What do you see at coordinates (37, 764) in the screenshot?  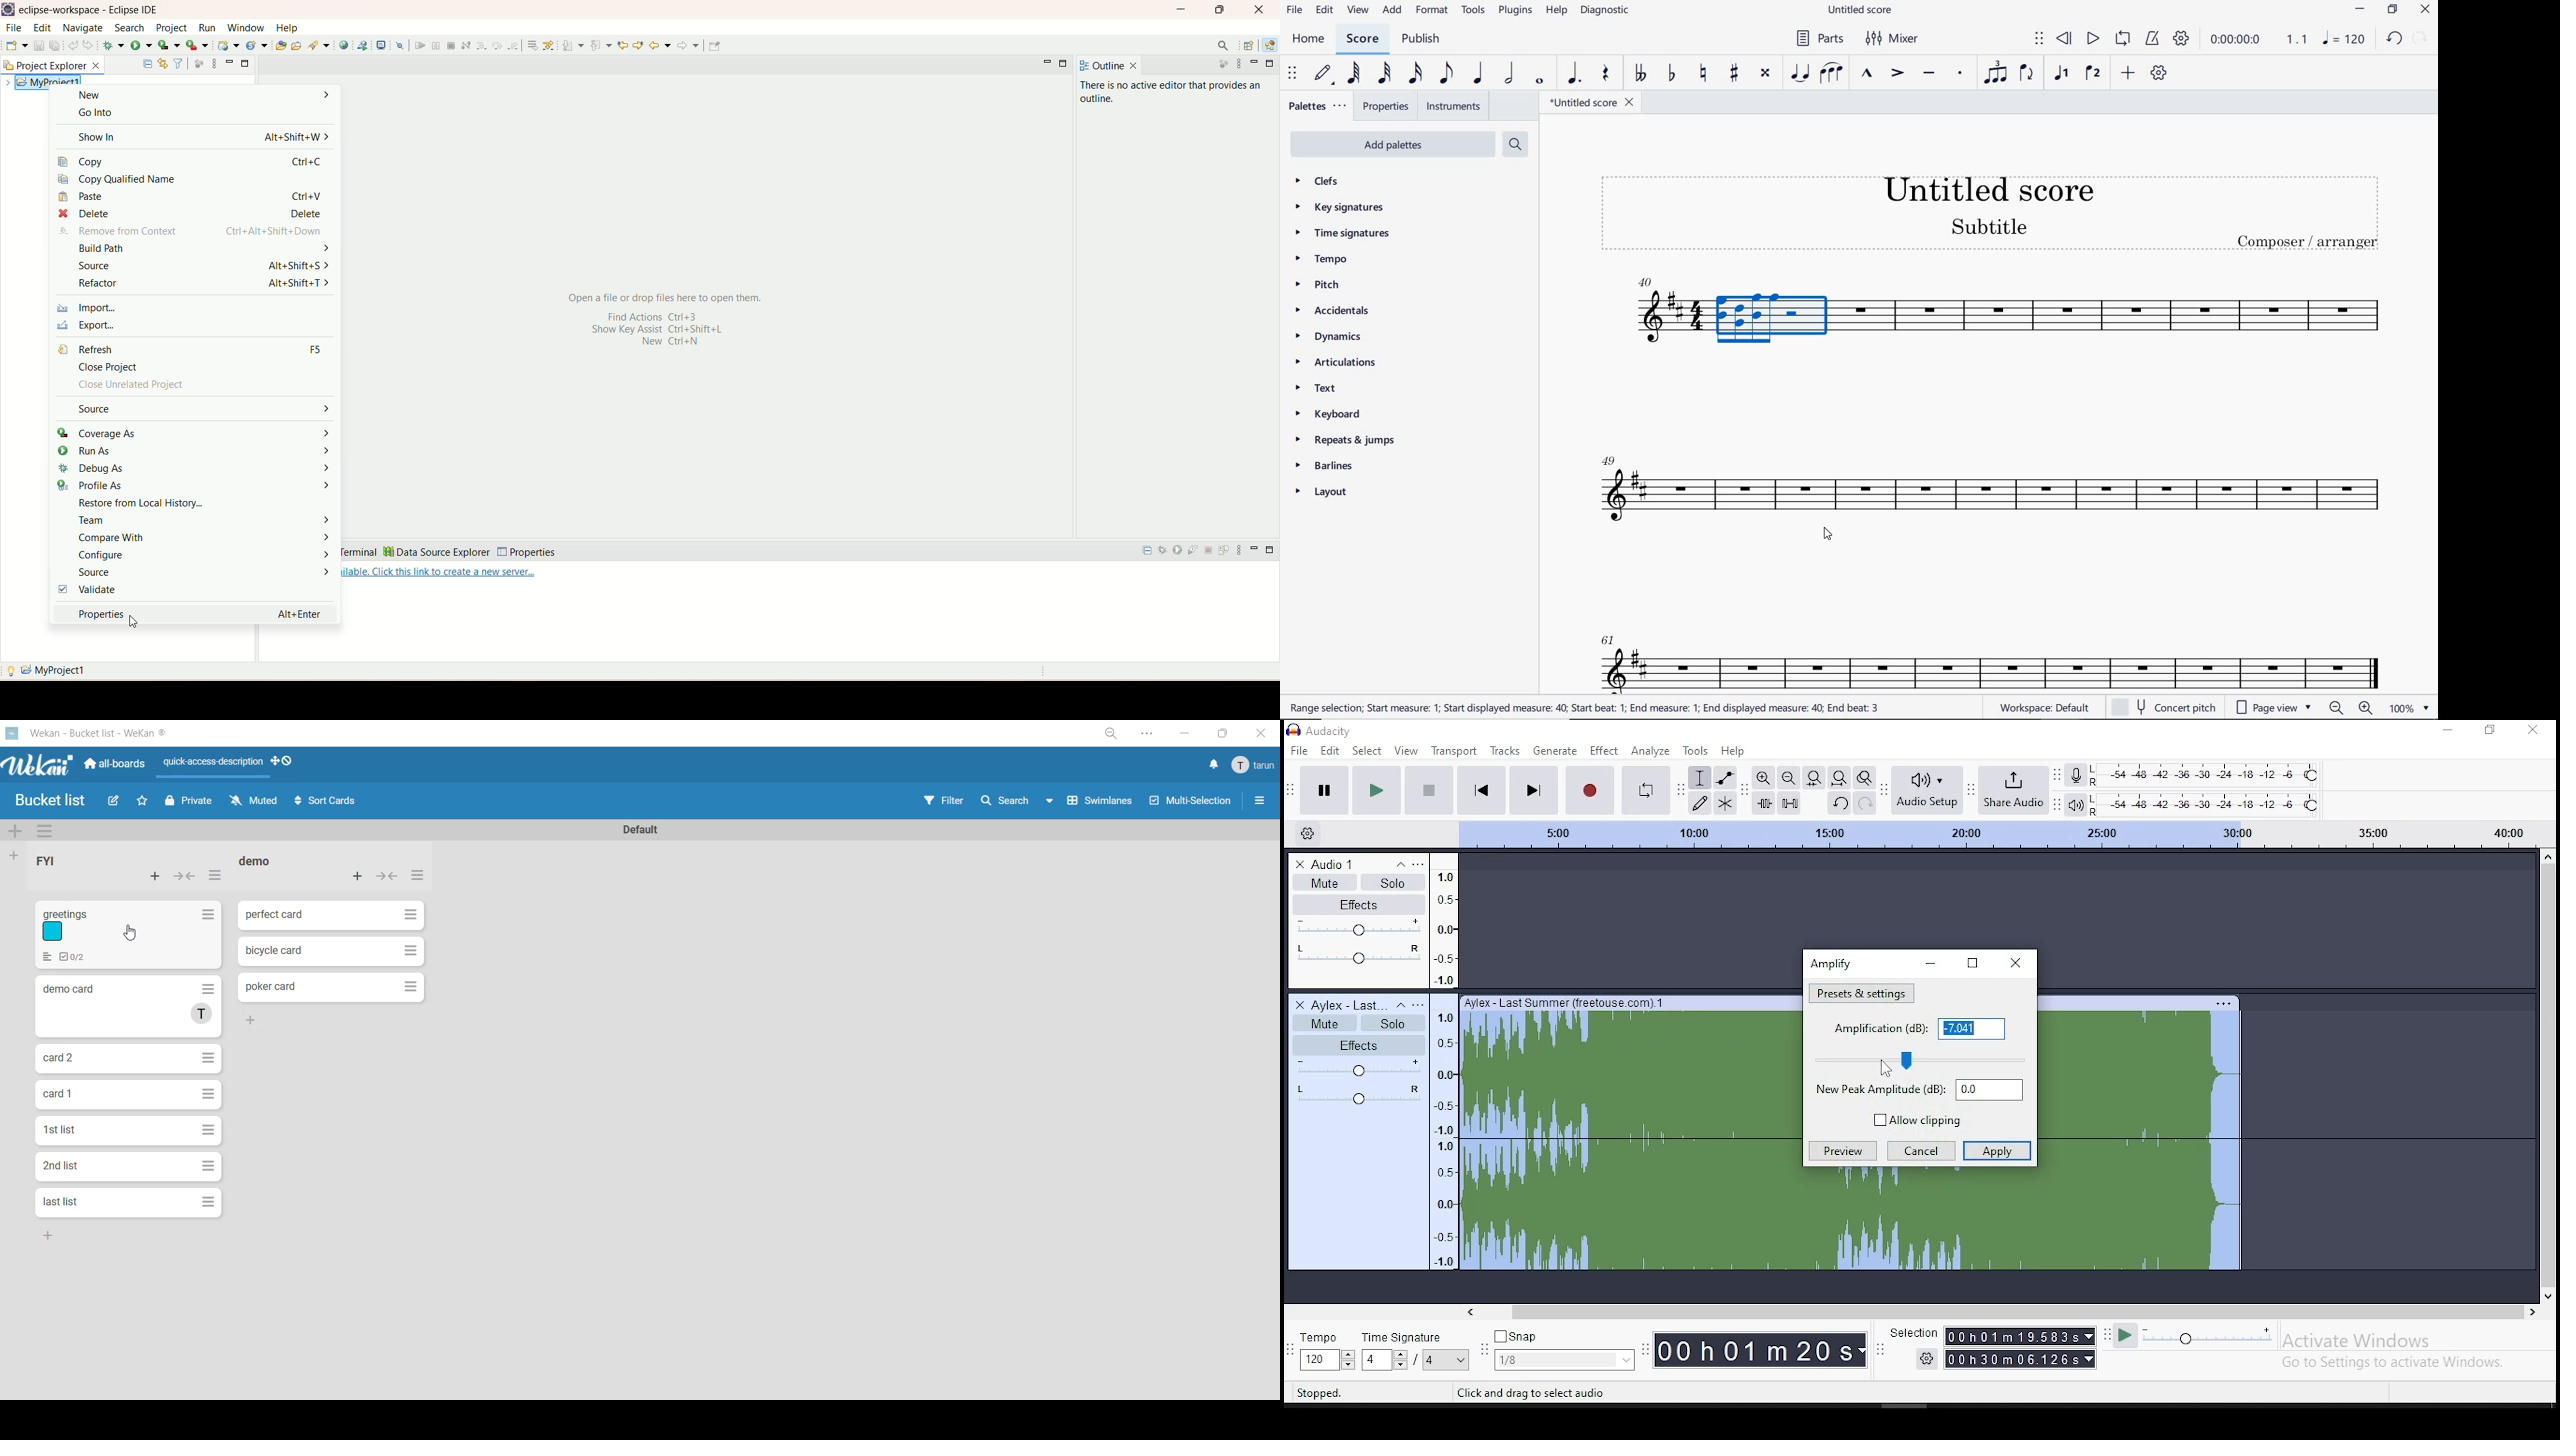 I see `WeKan` at bounding box center [37, 764].